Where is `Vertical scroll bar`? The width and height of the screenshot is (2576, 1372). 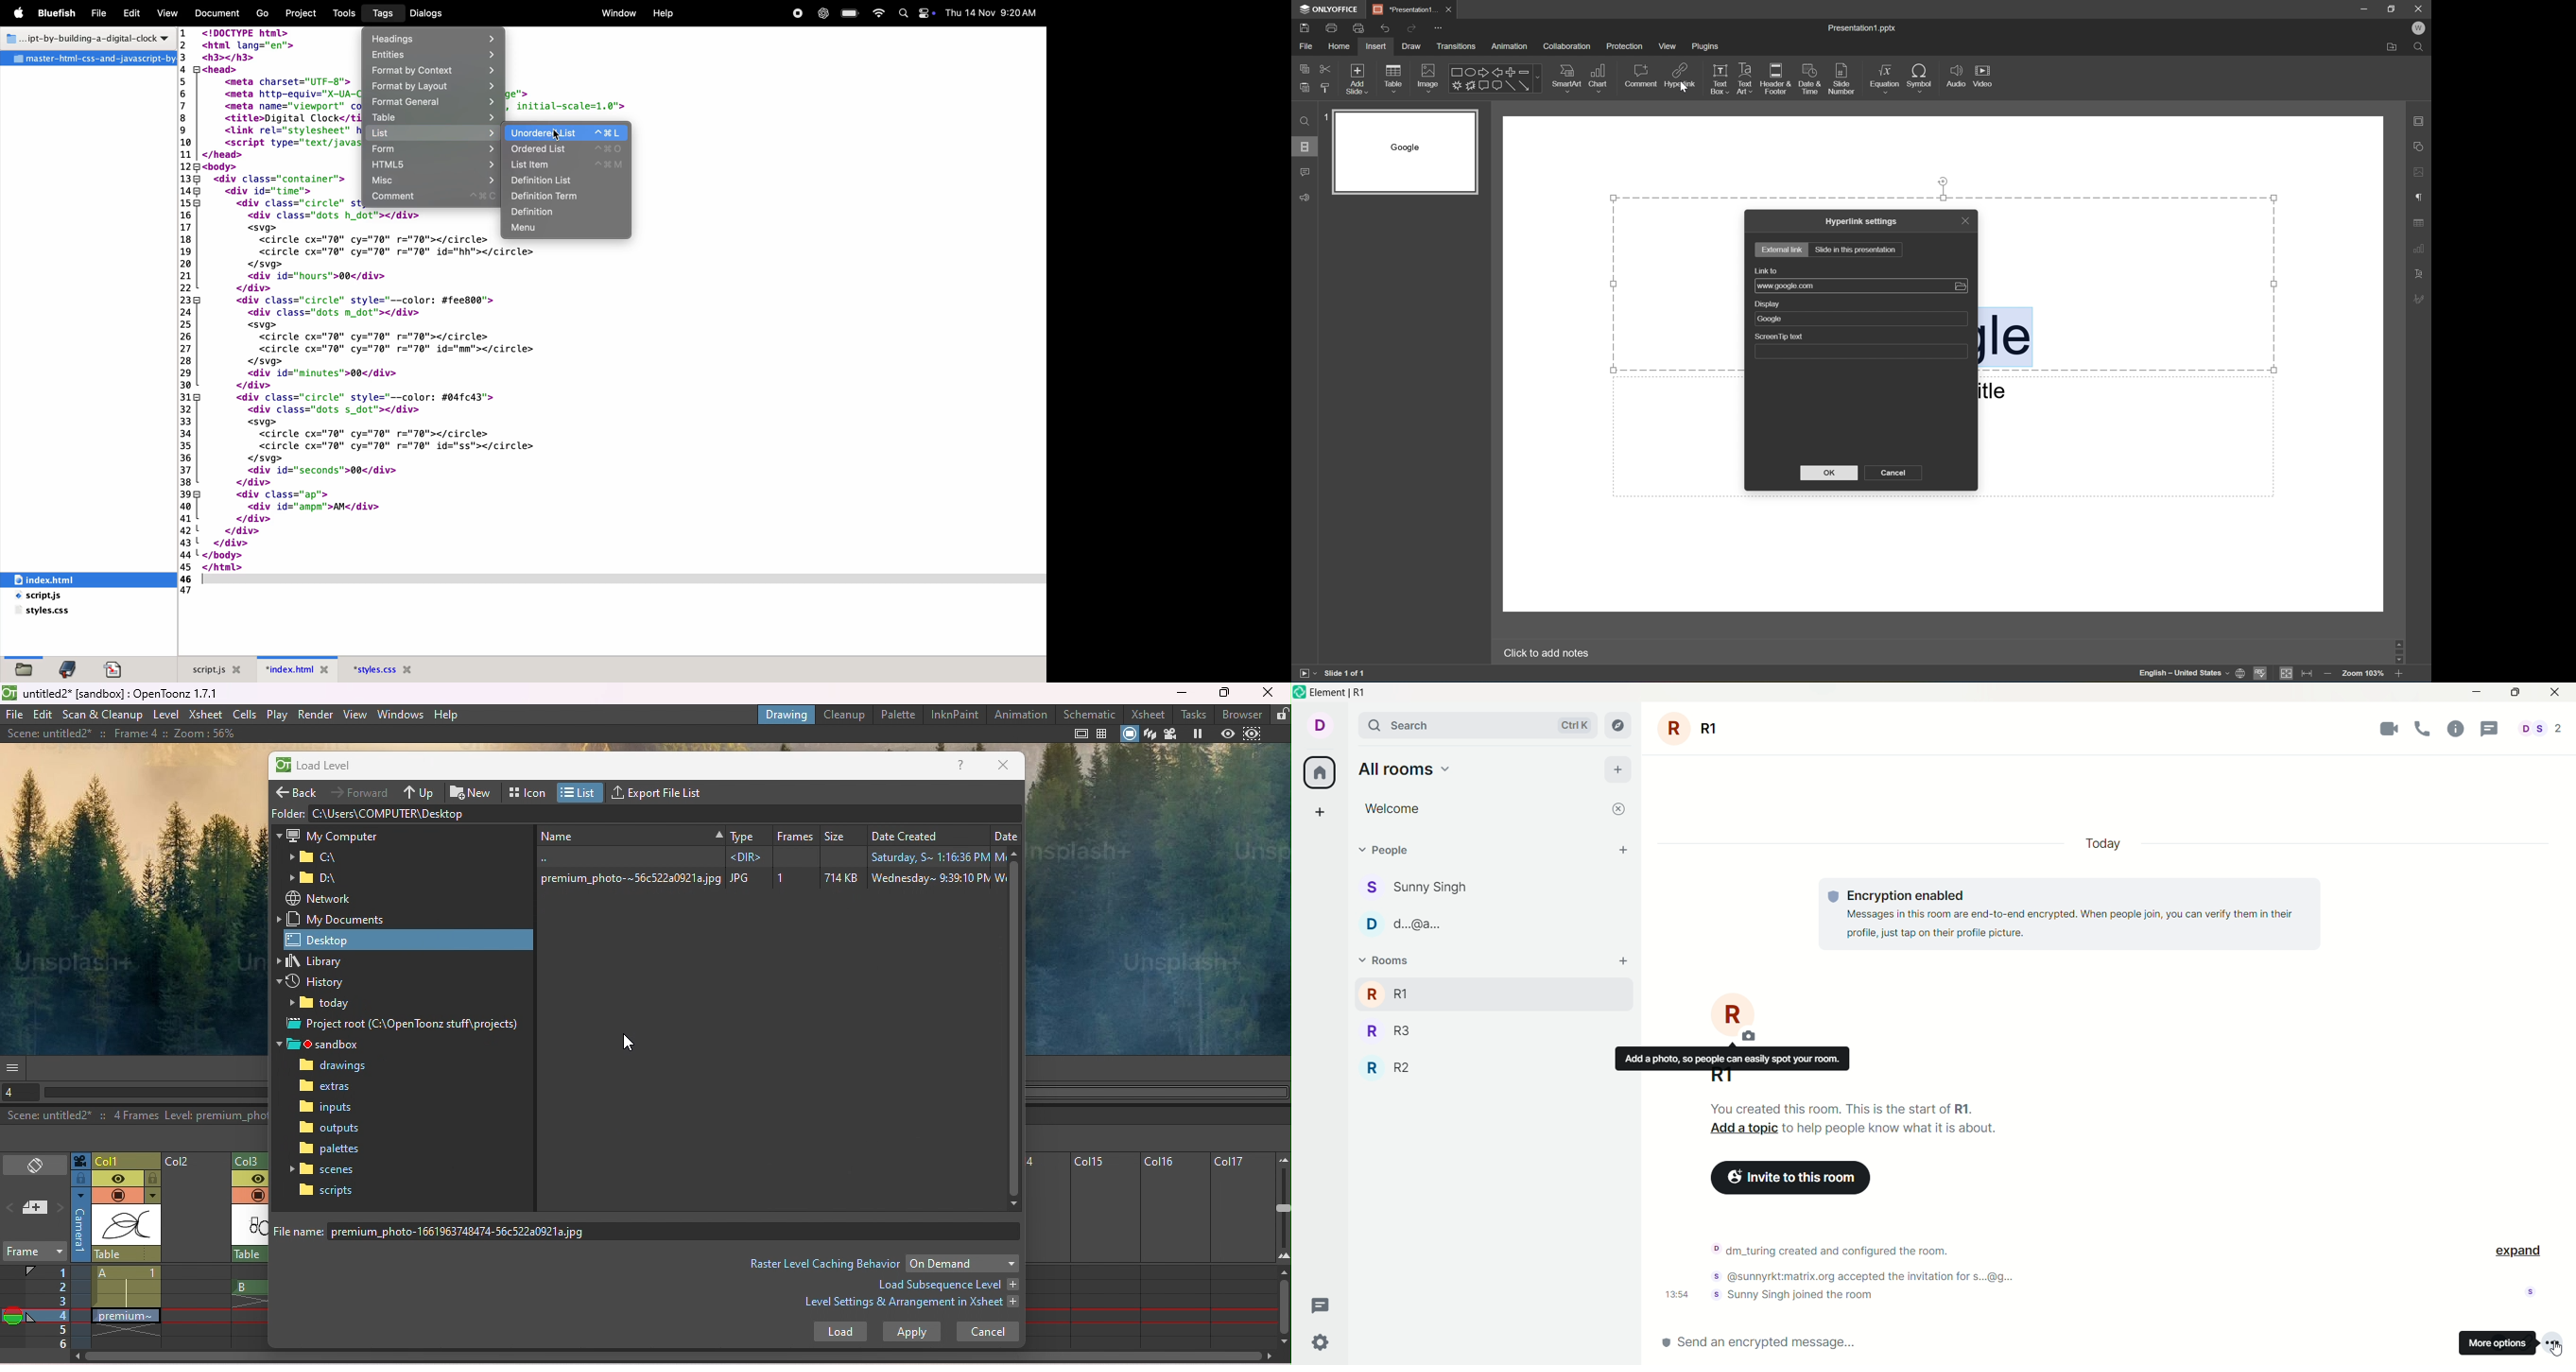 Vertical scroll bar is located at coordinates (1016, 1028).